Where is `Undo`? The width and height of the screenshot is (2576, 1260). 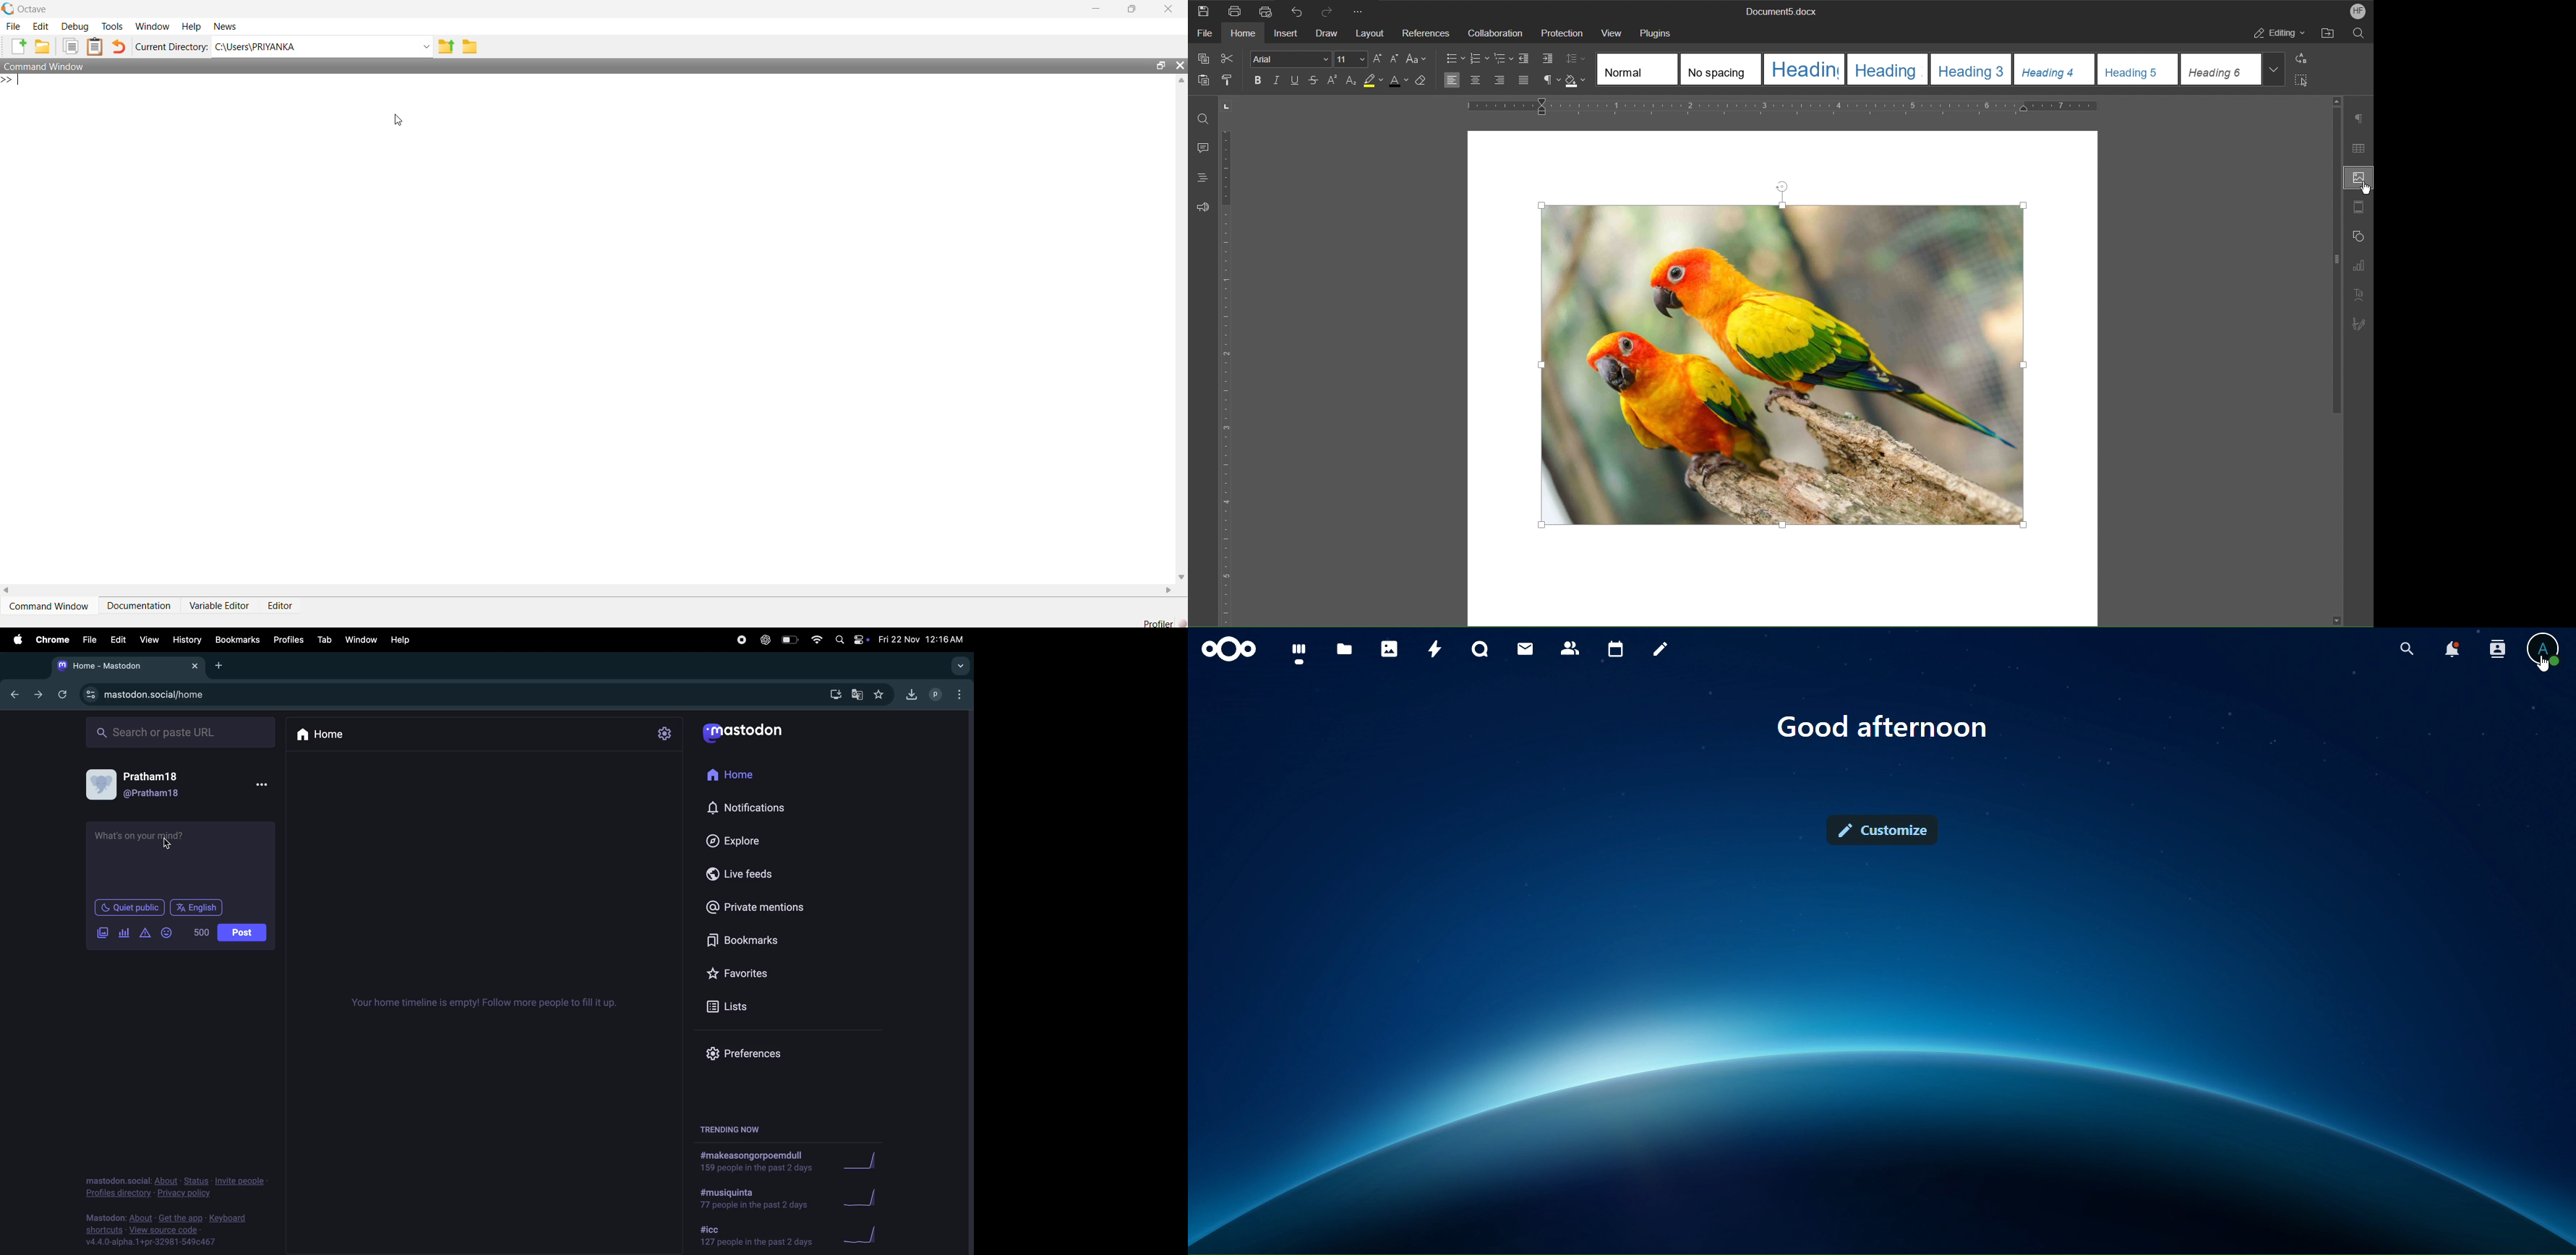 Undo is located at coordinates (119, 45).